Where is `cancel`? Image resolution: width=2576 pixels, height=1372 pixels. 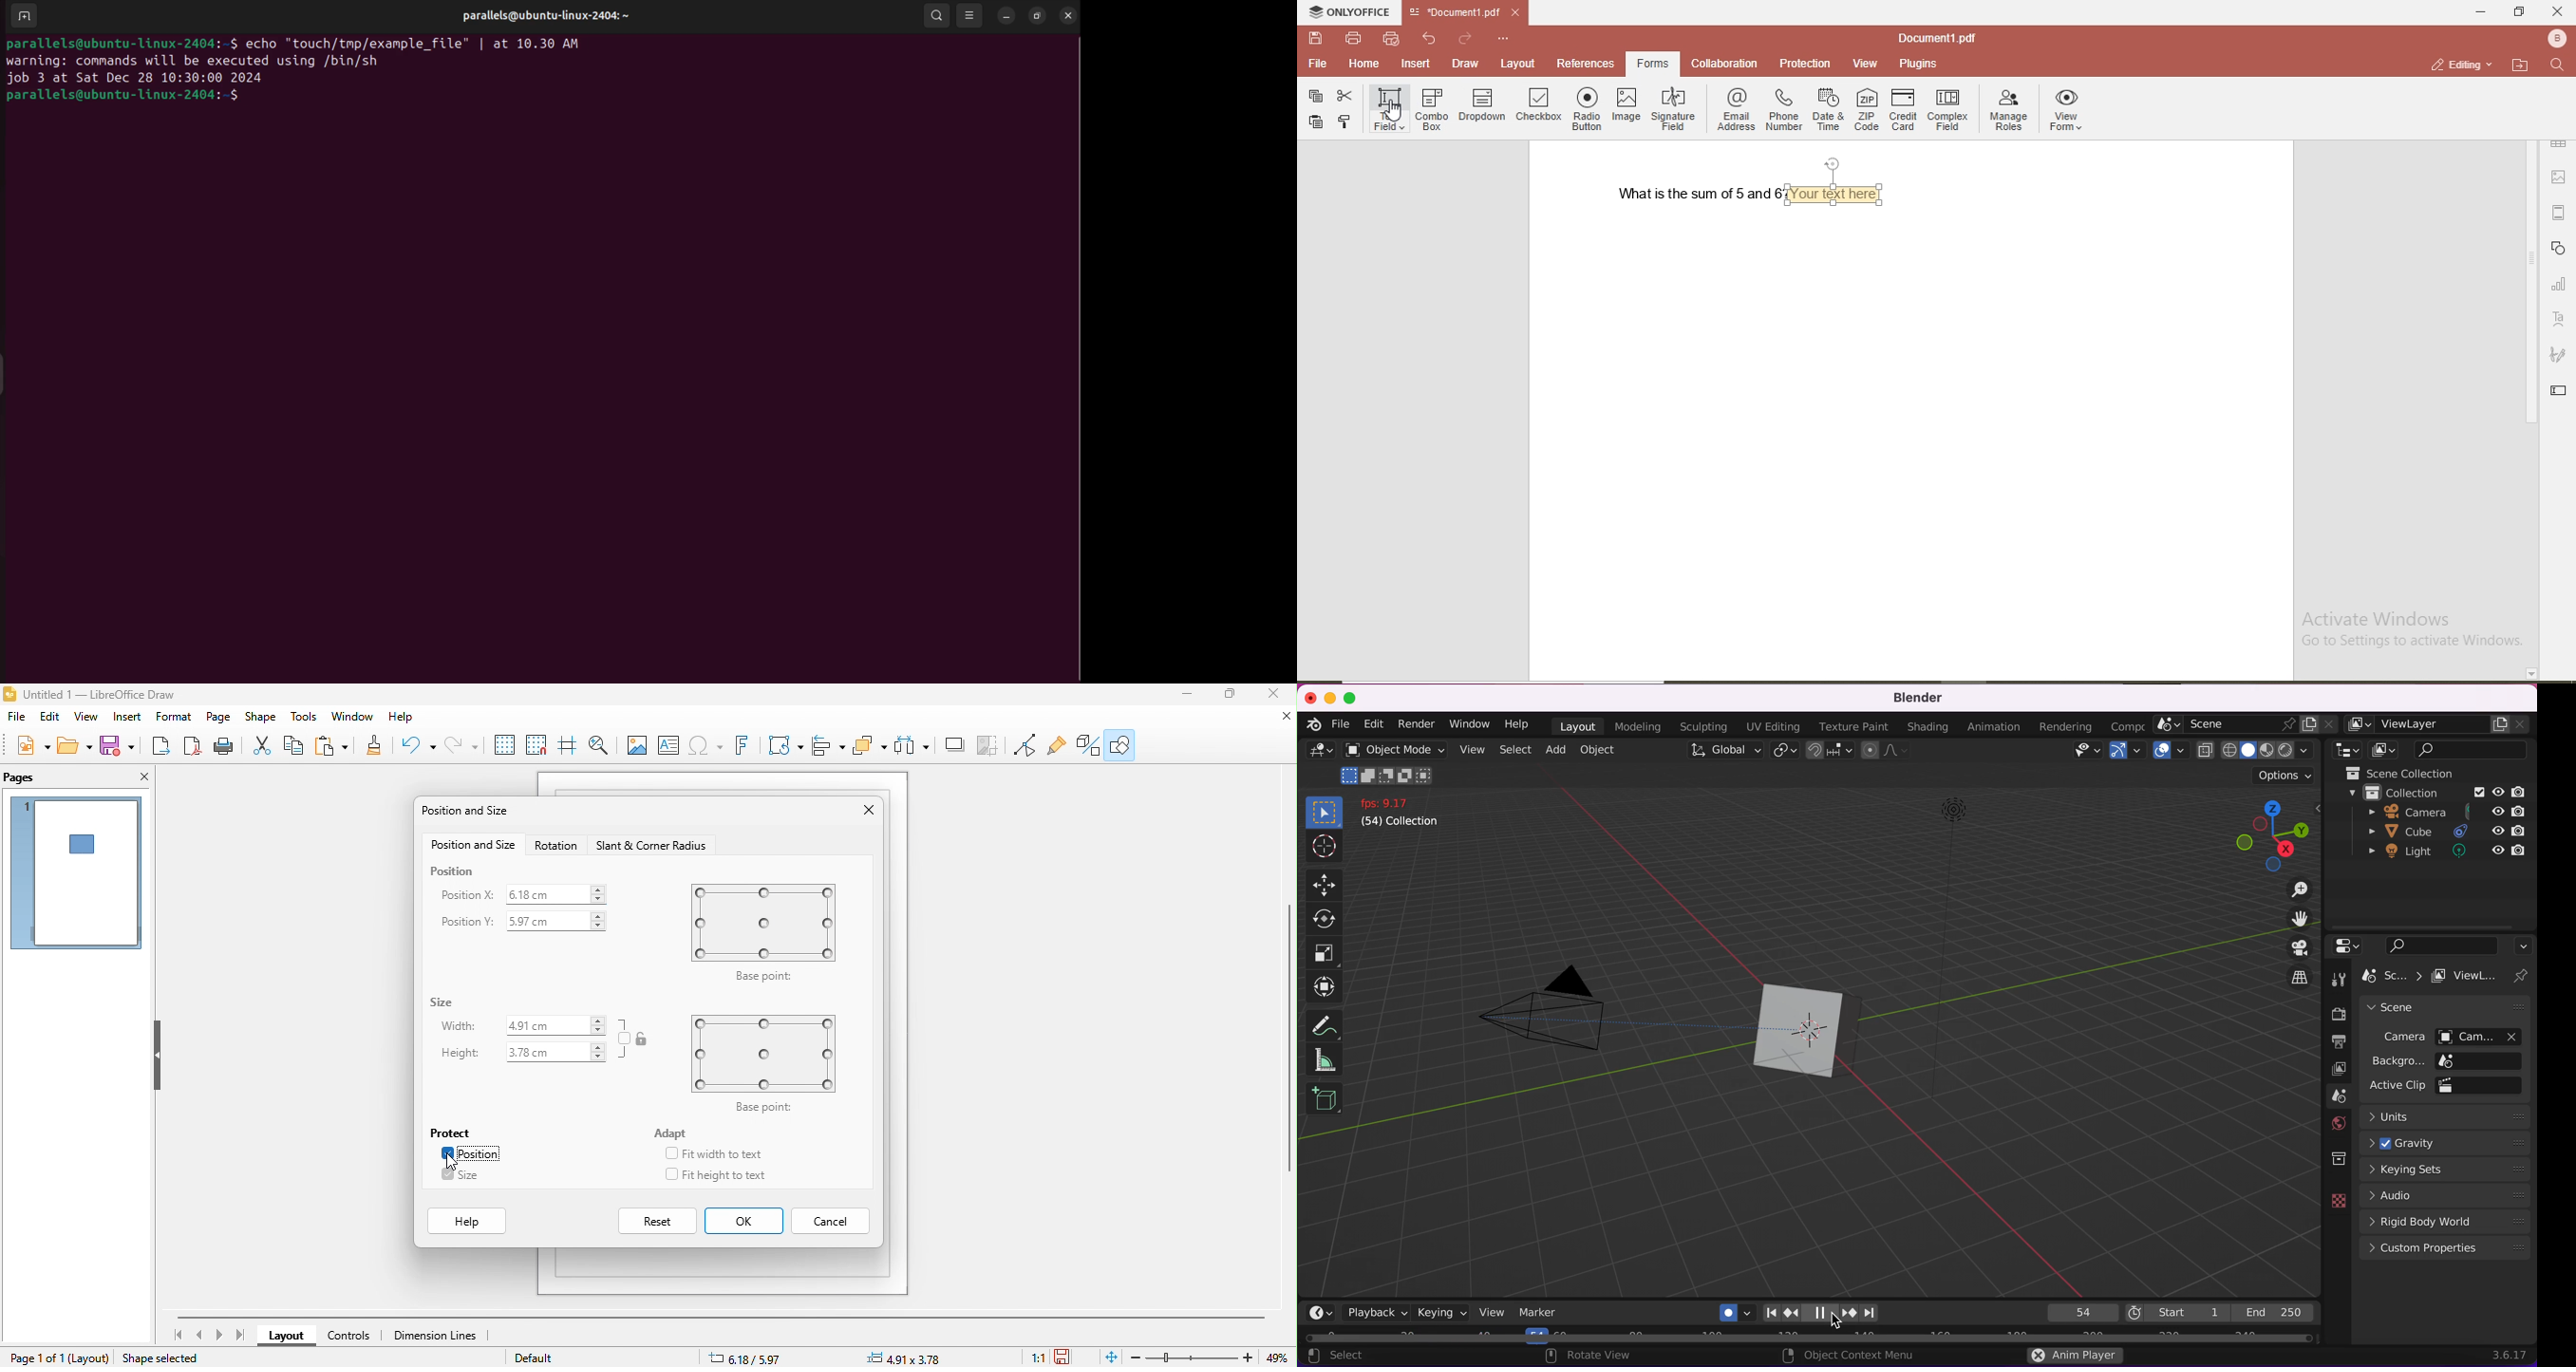
cancel is located at coordinates (834, 1220).